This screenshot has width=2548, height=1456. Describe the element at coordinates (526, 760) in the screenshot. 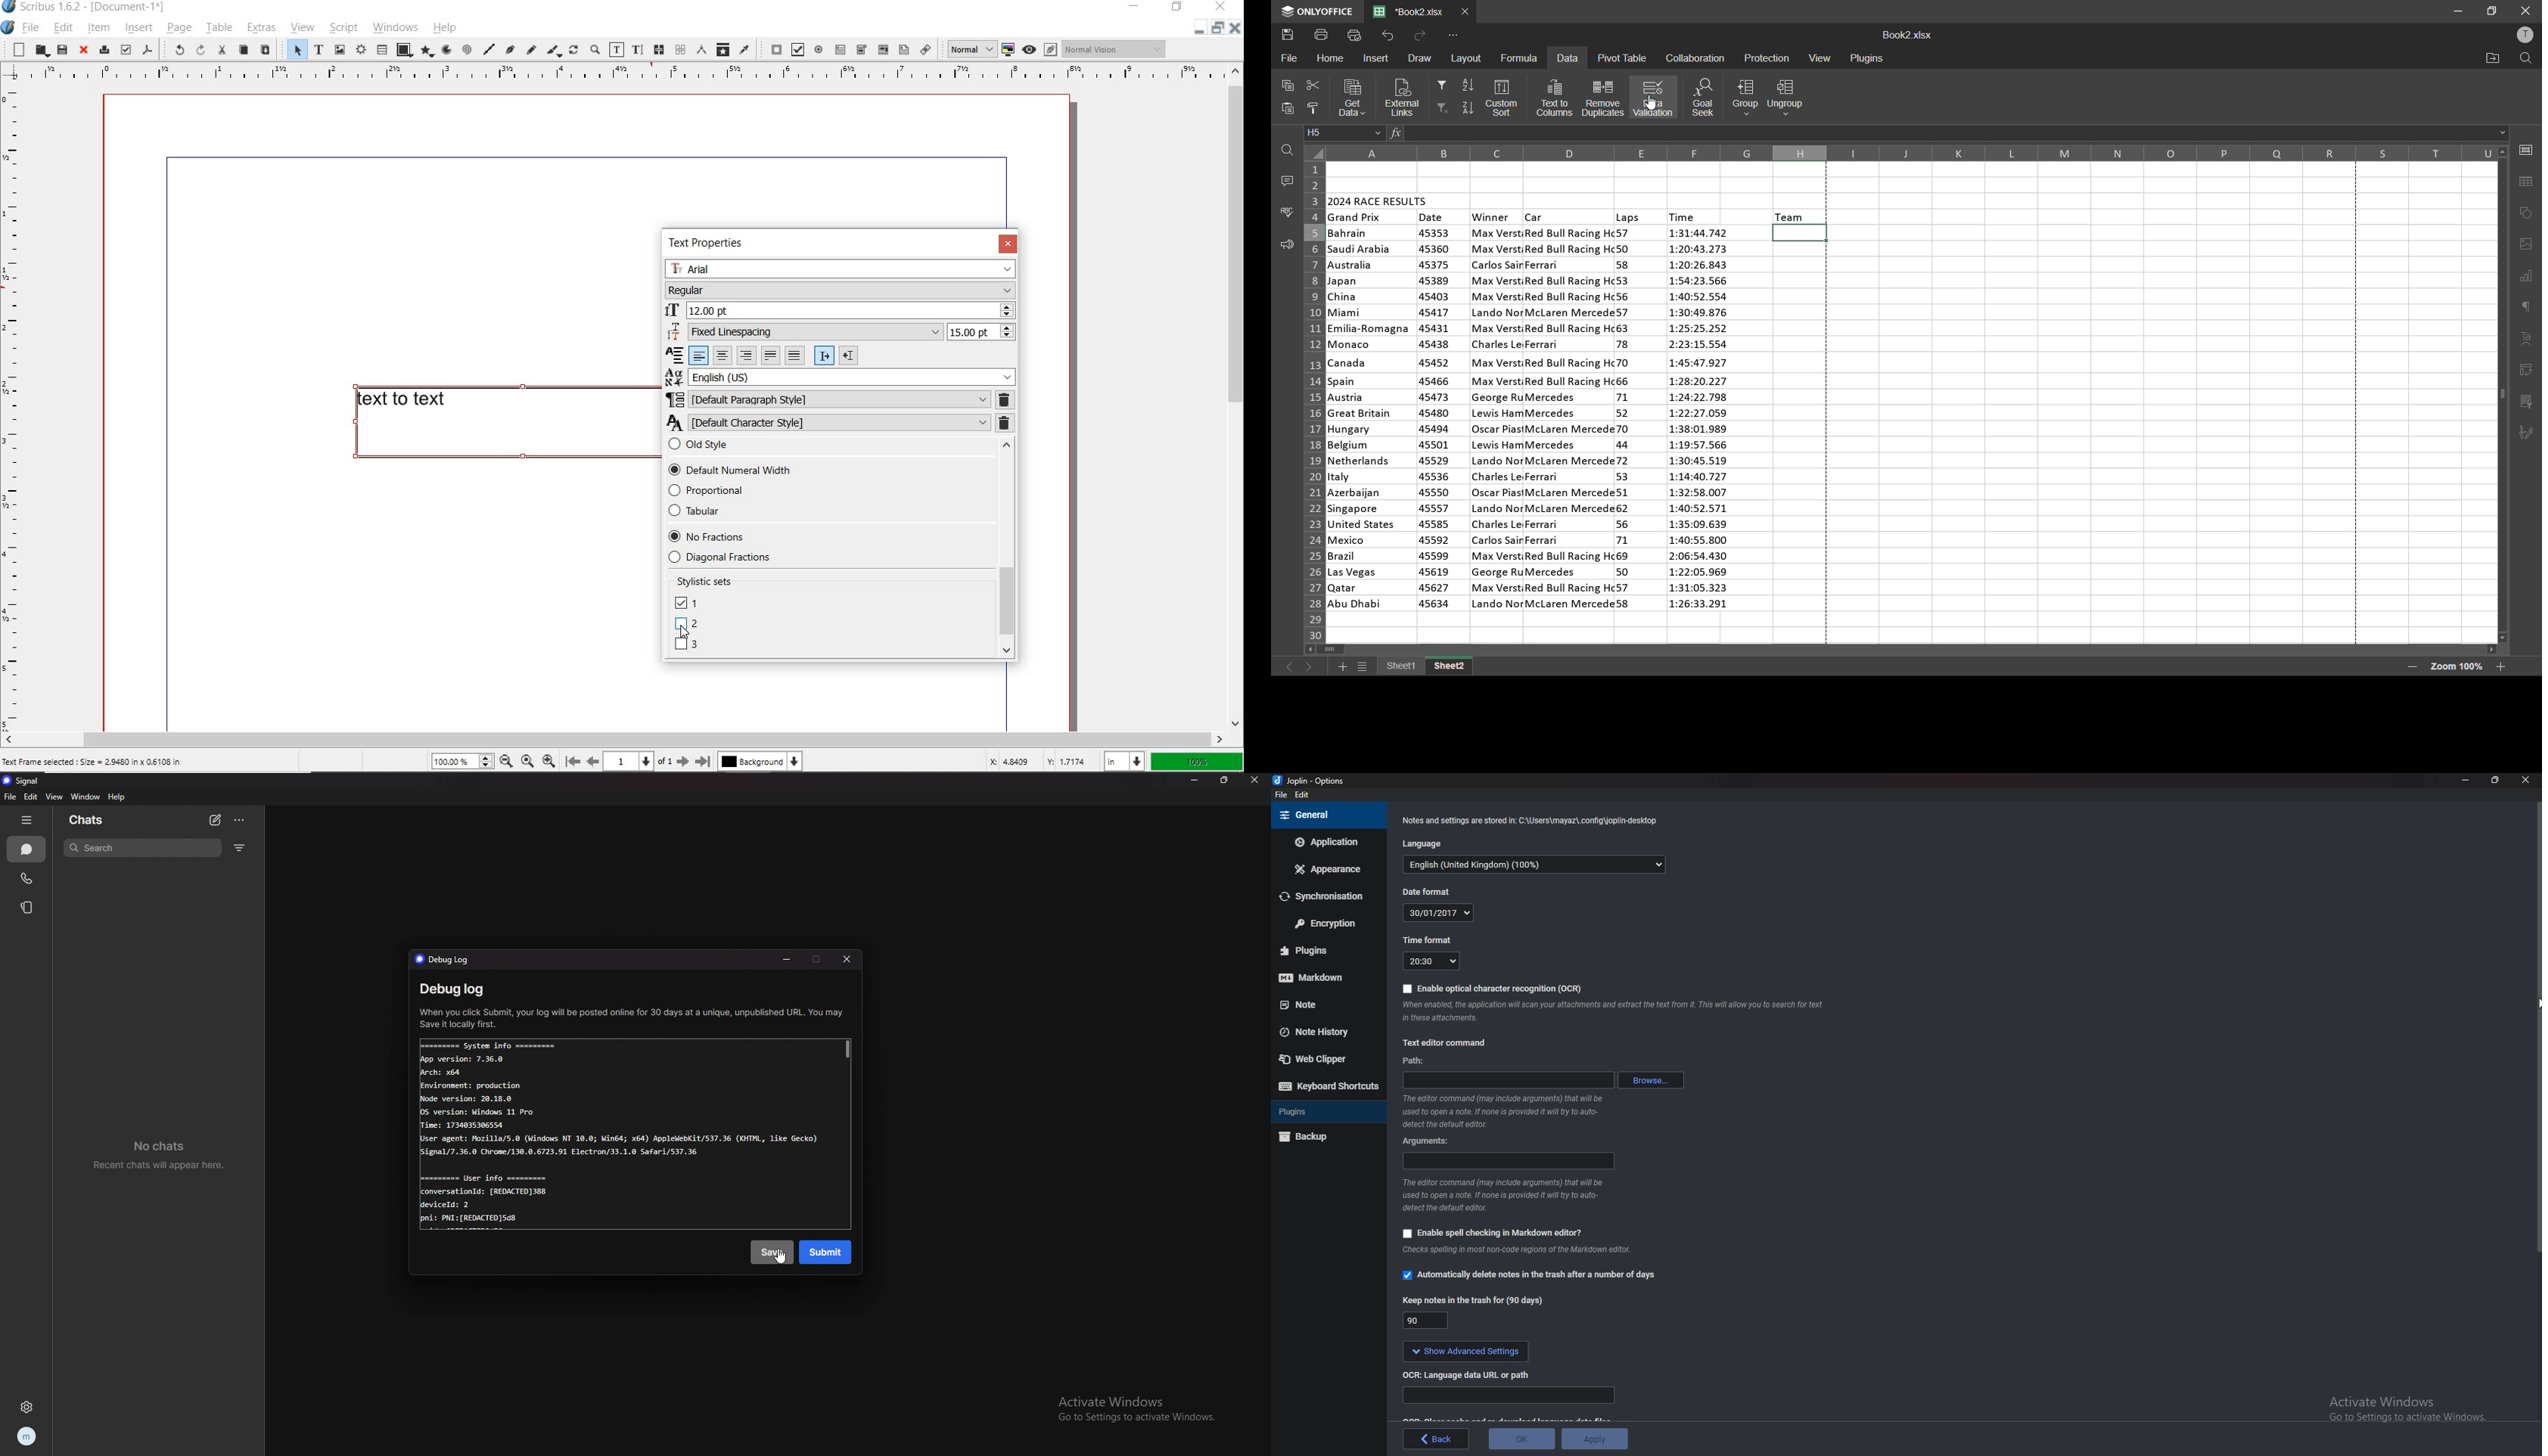

I see `Zoom to 100%` at that location.